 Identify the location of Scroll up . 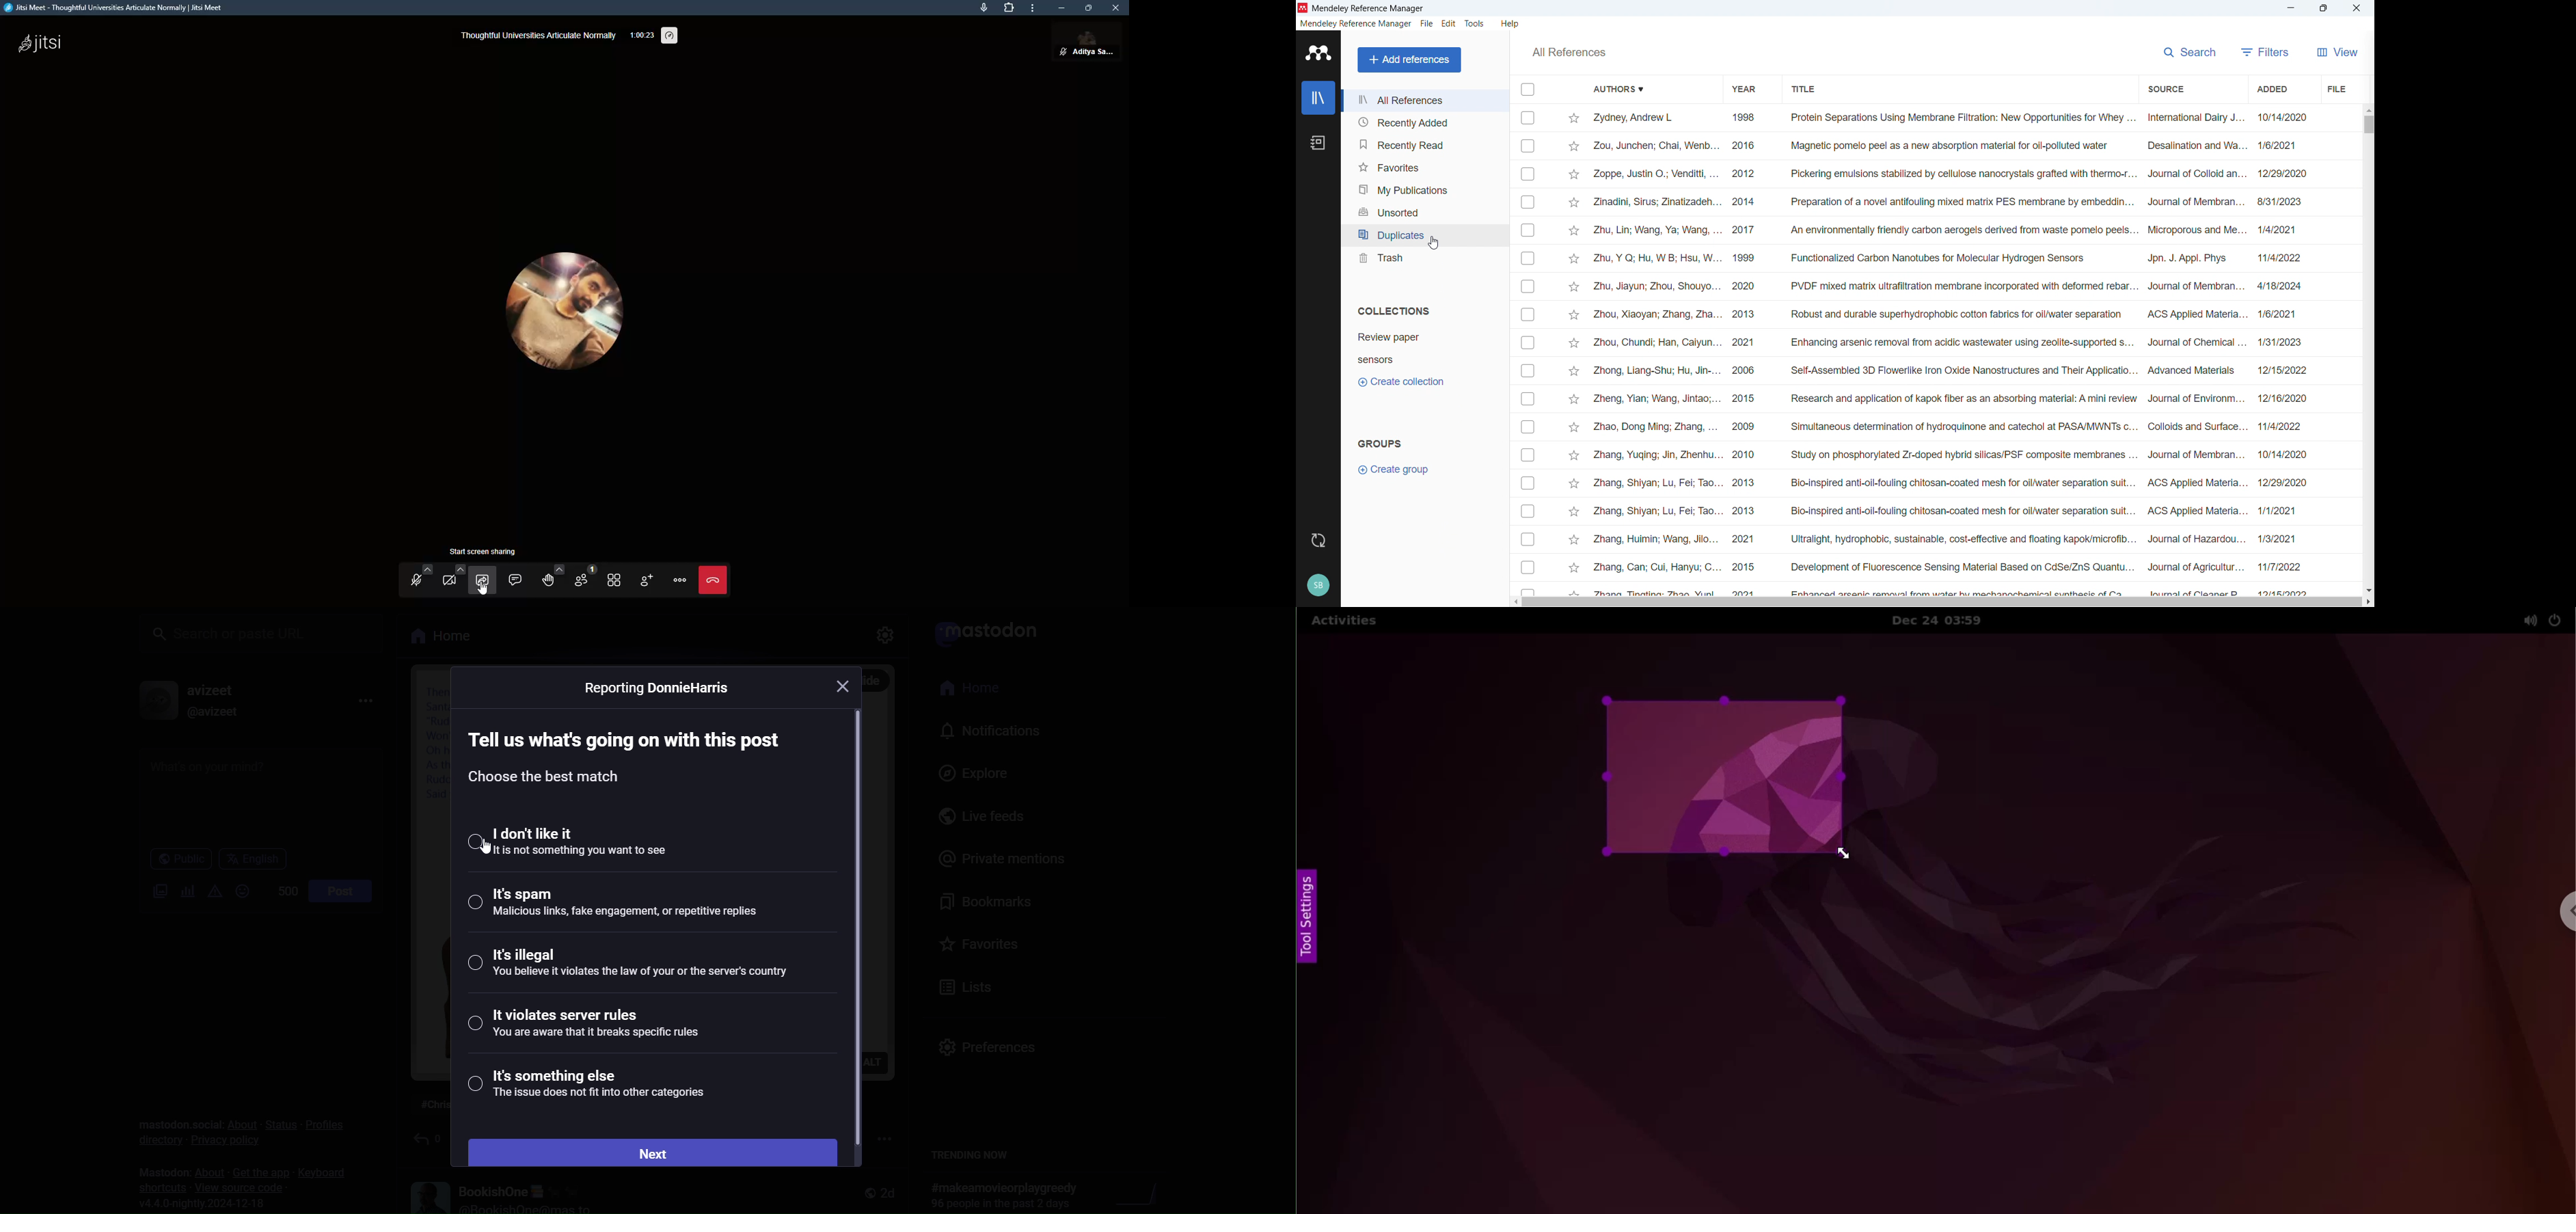
(2368, 110).